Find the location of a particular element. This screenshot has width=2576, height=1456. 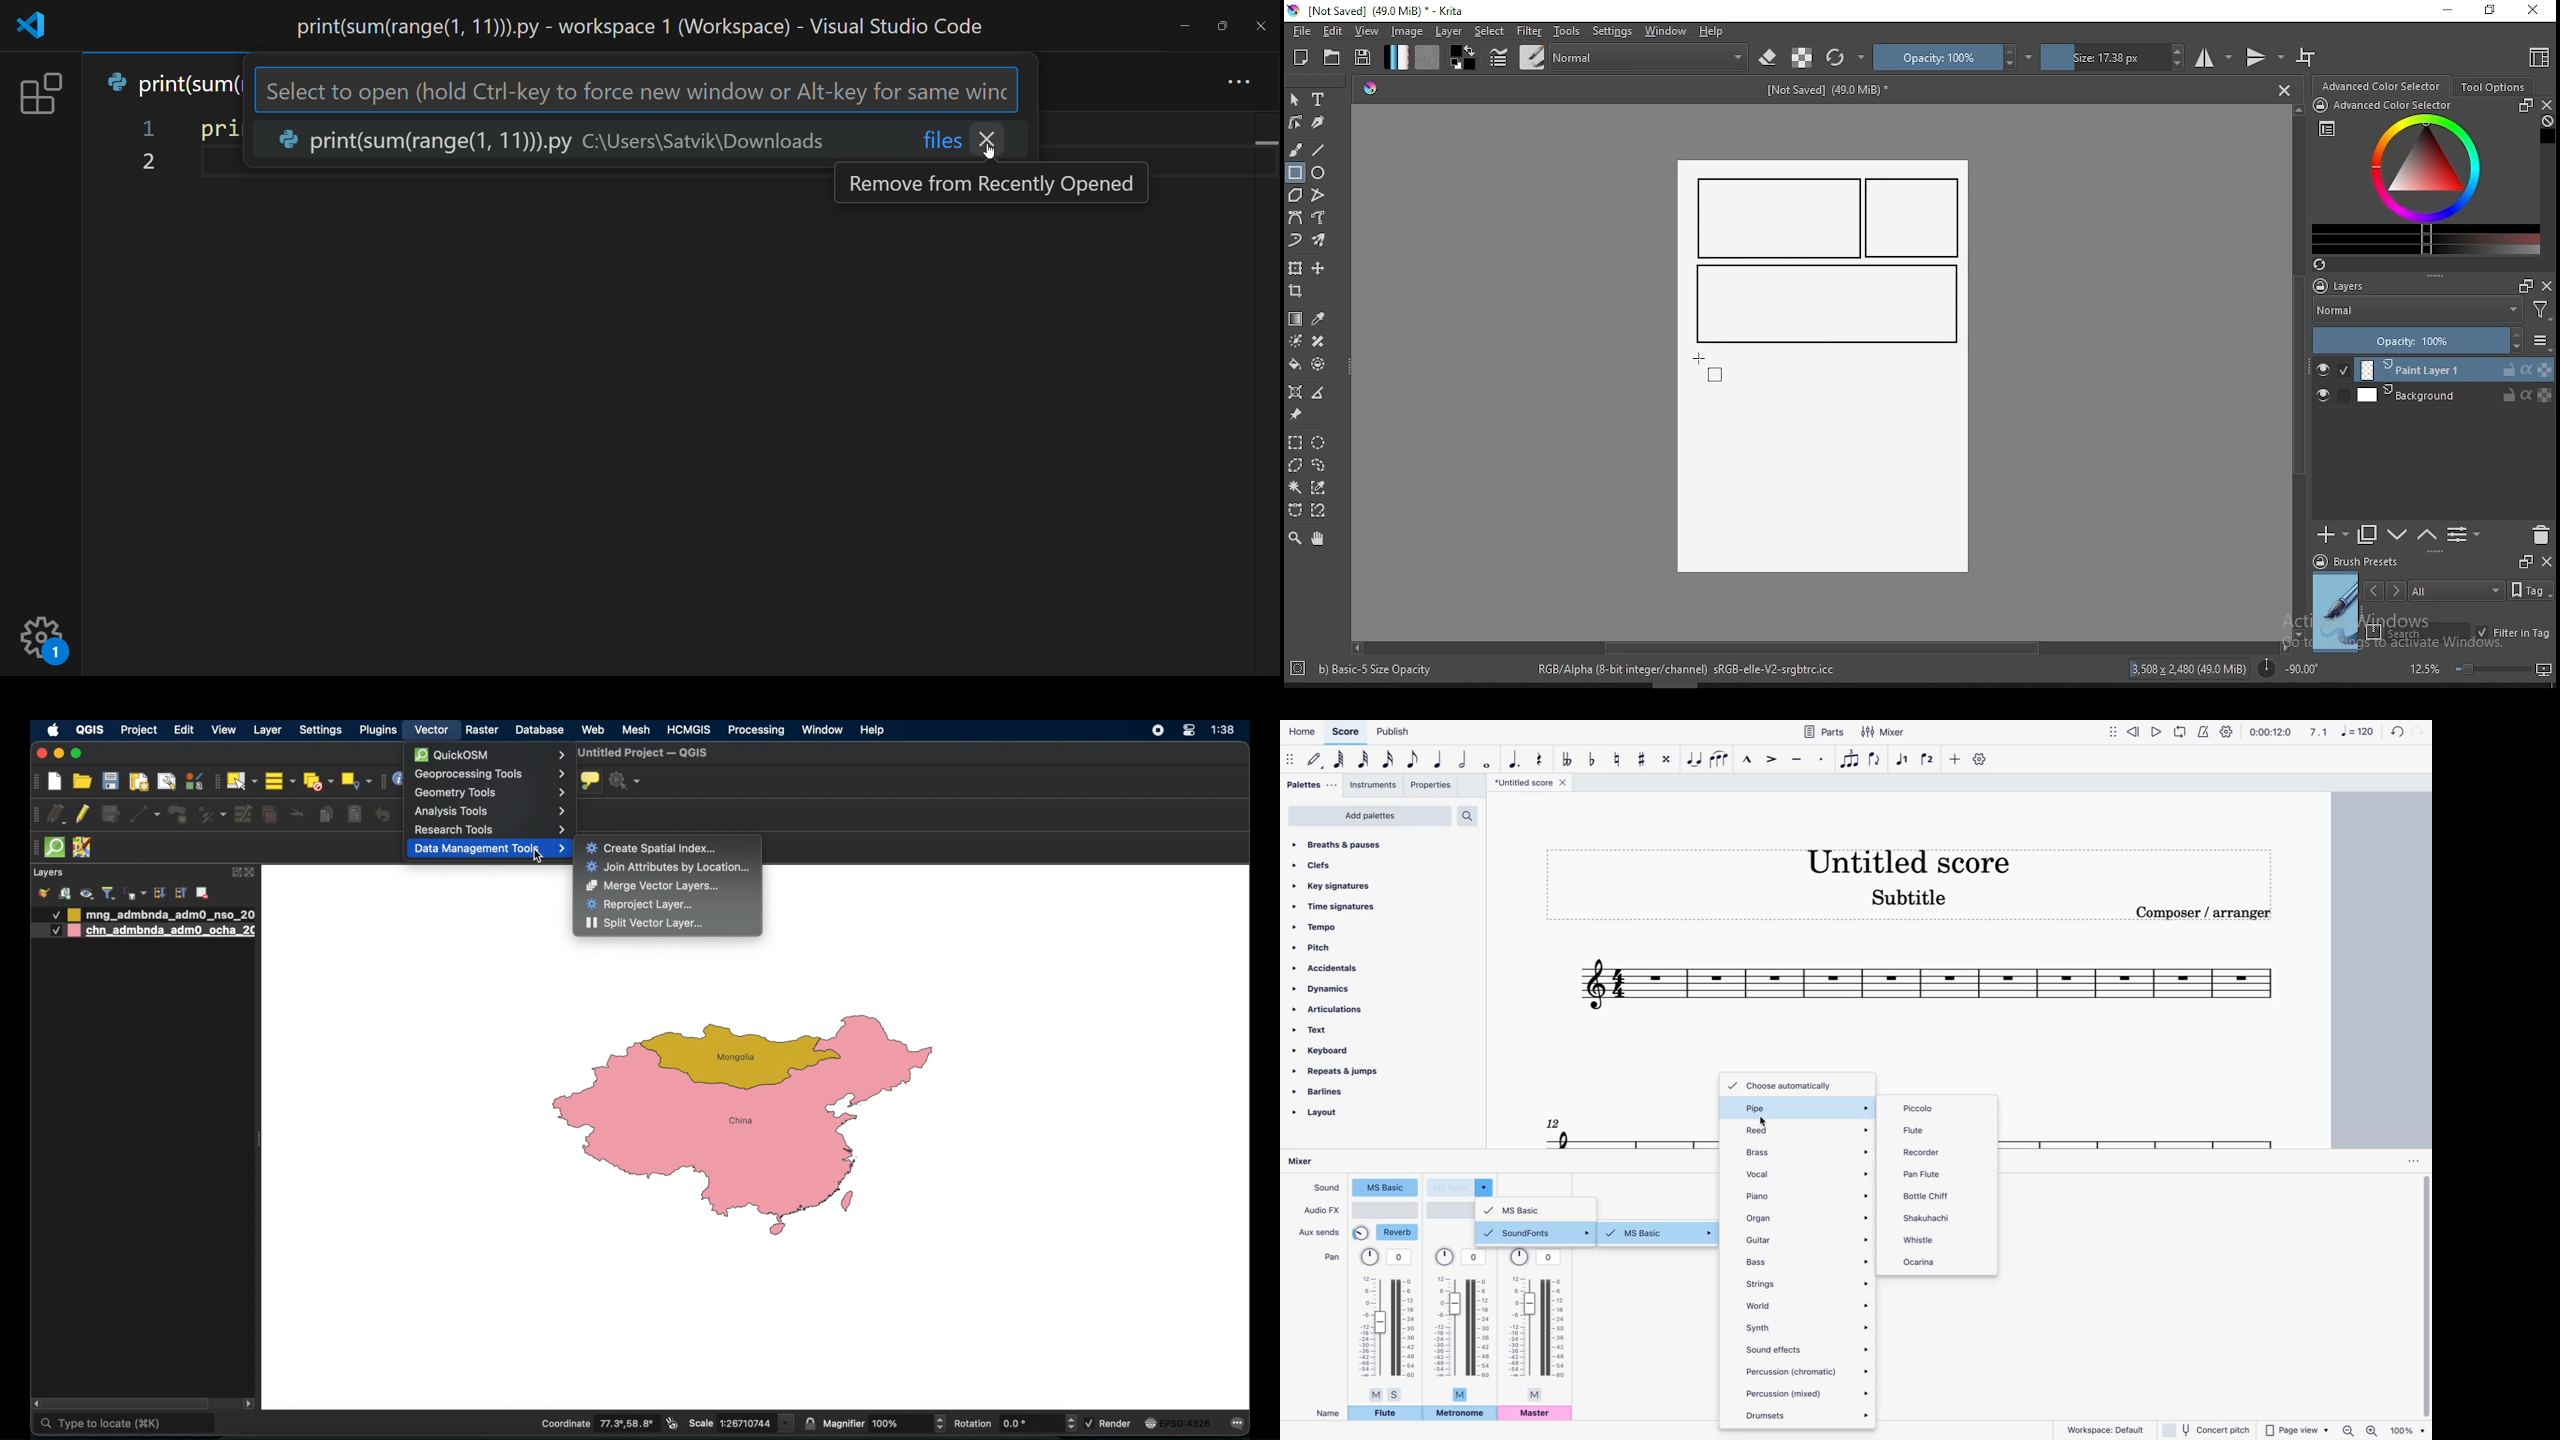

recorder is located at coordinates (1929, 1153).